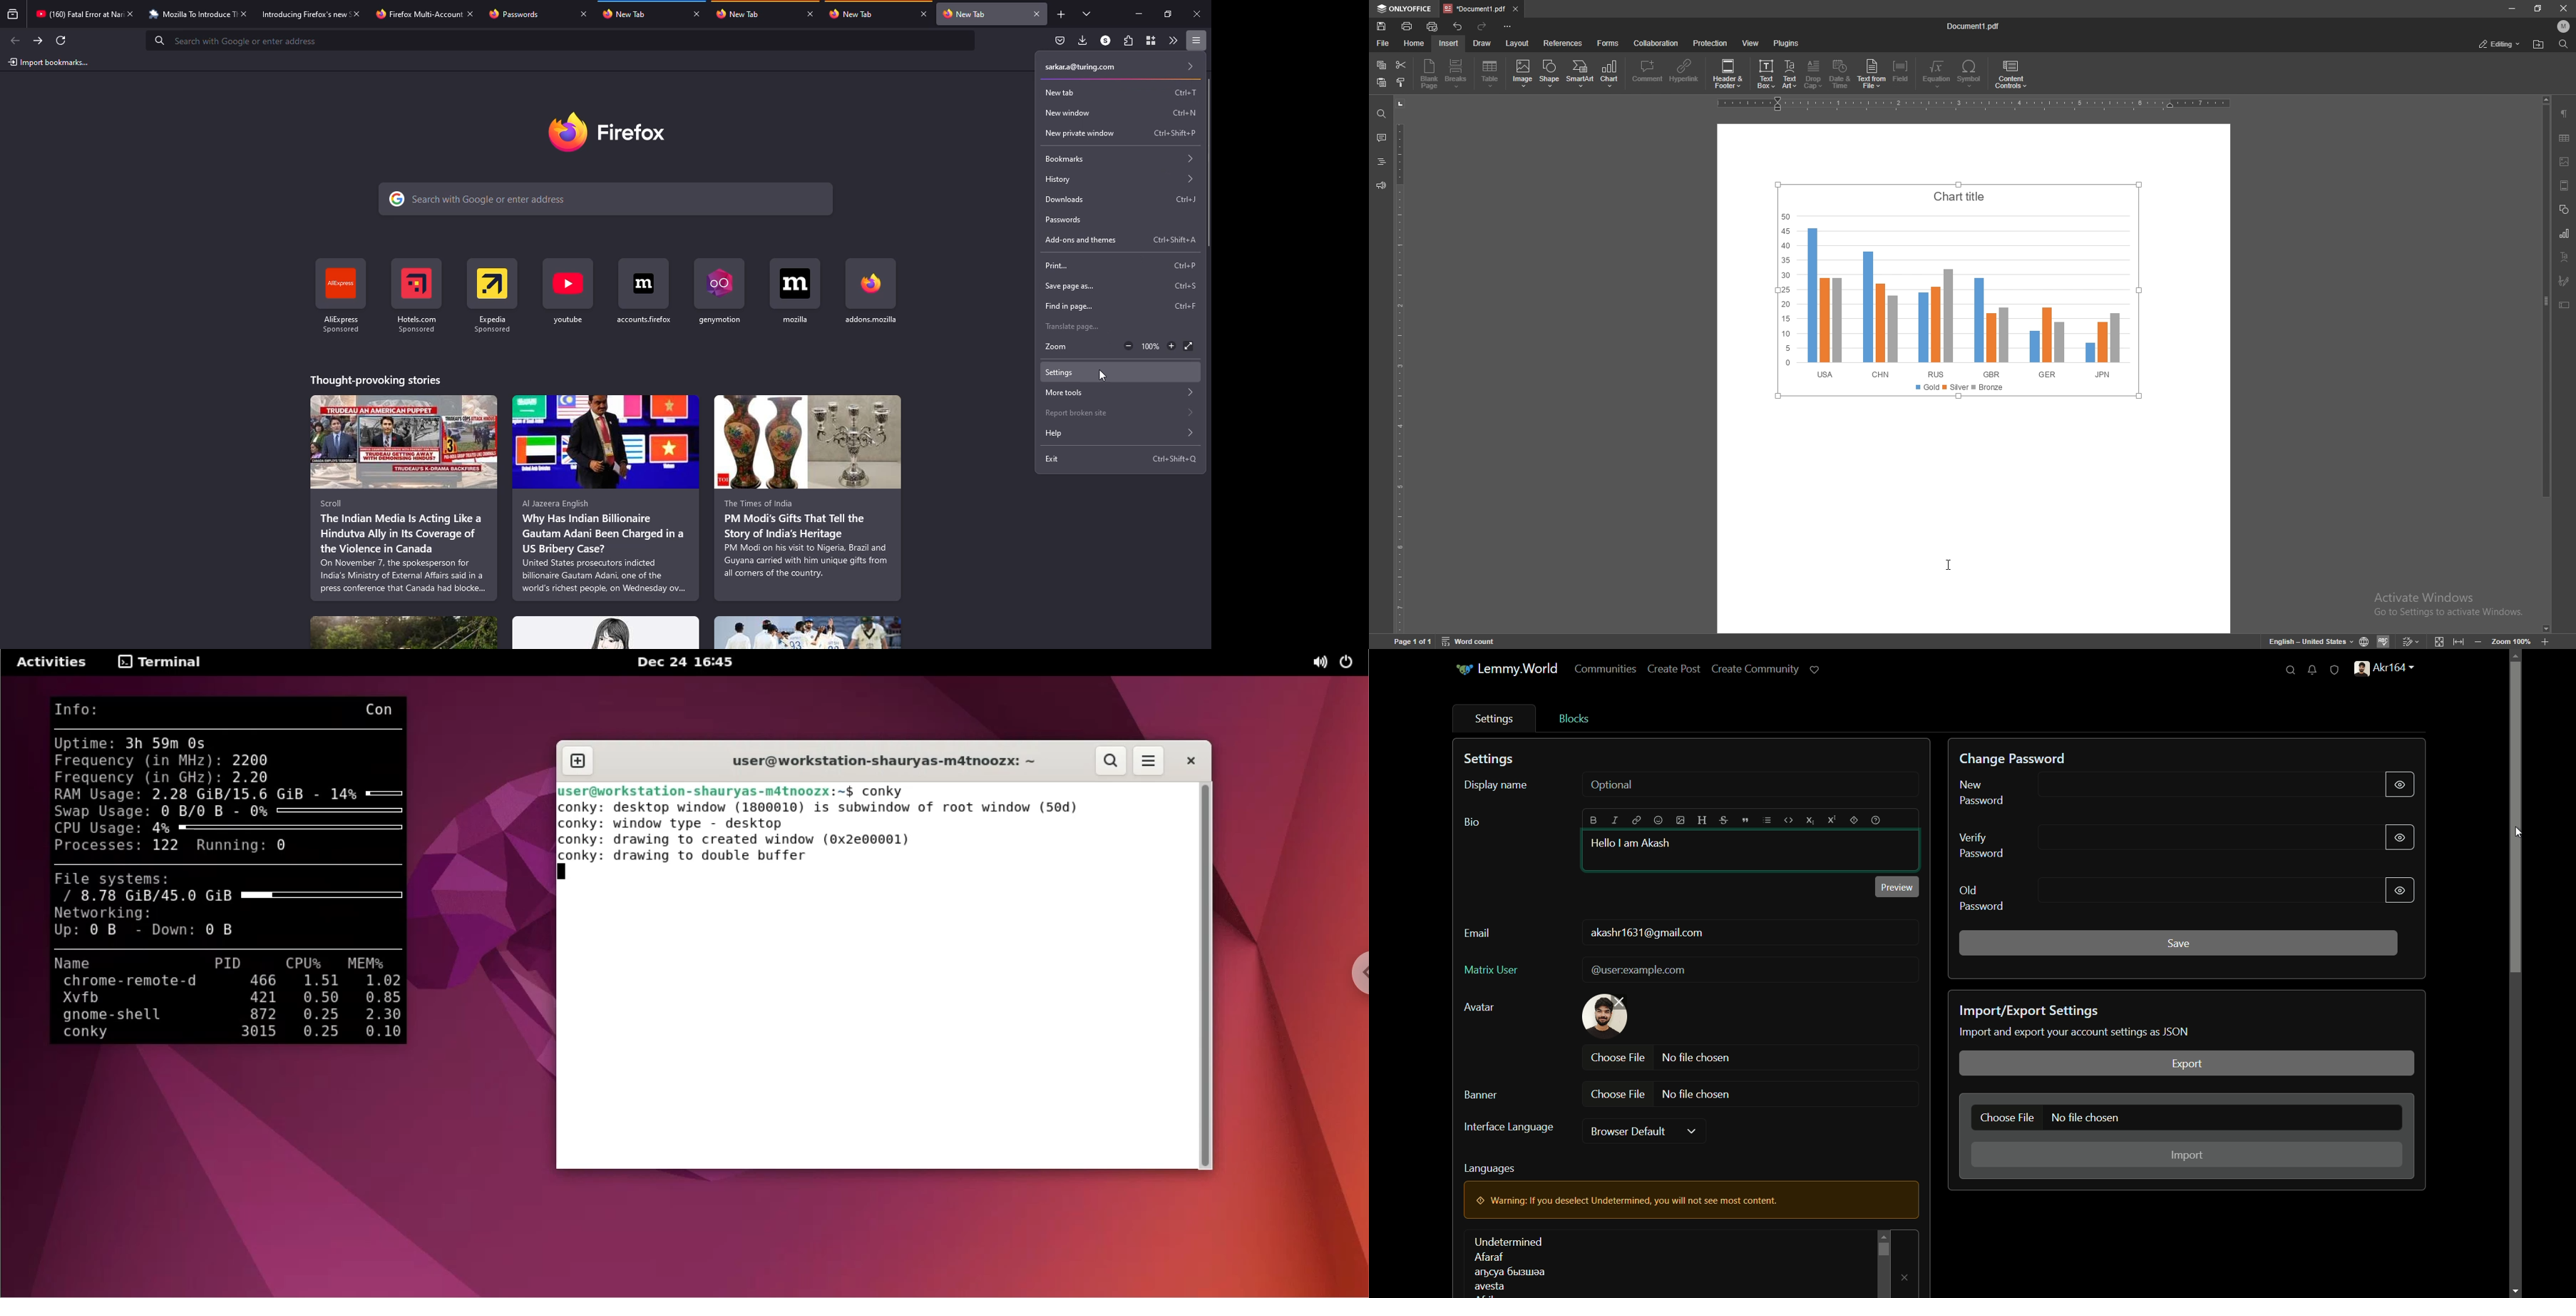 This screenshot has width=2576, height=1316. I want to click on cursor, so click(1103, 374).